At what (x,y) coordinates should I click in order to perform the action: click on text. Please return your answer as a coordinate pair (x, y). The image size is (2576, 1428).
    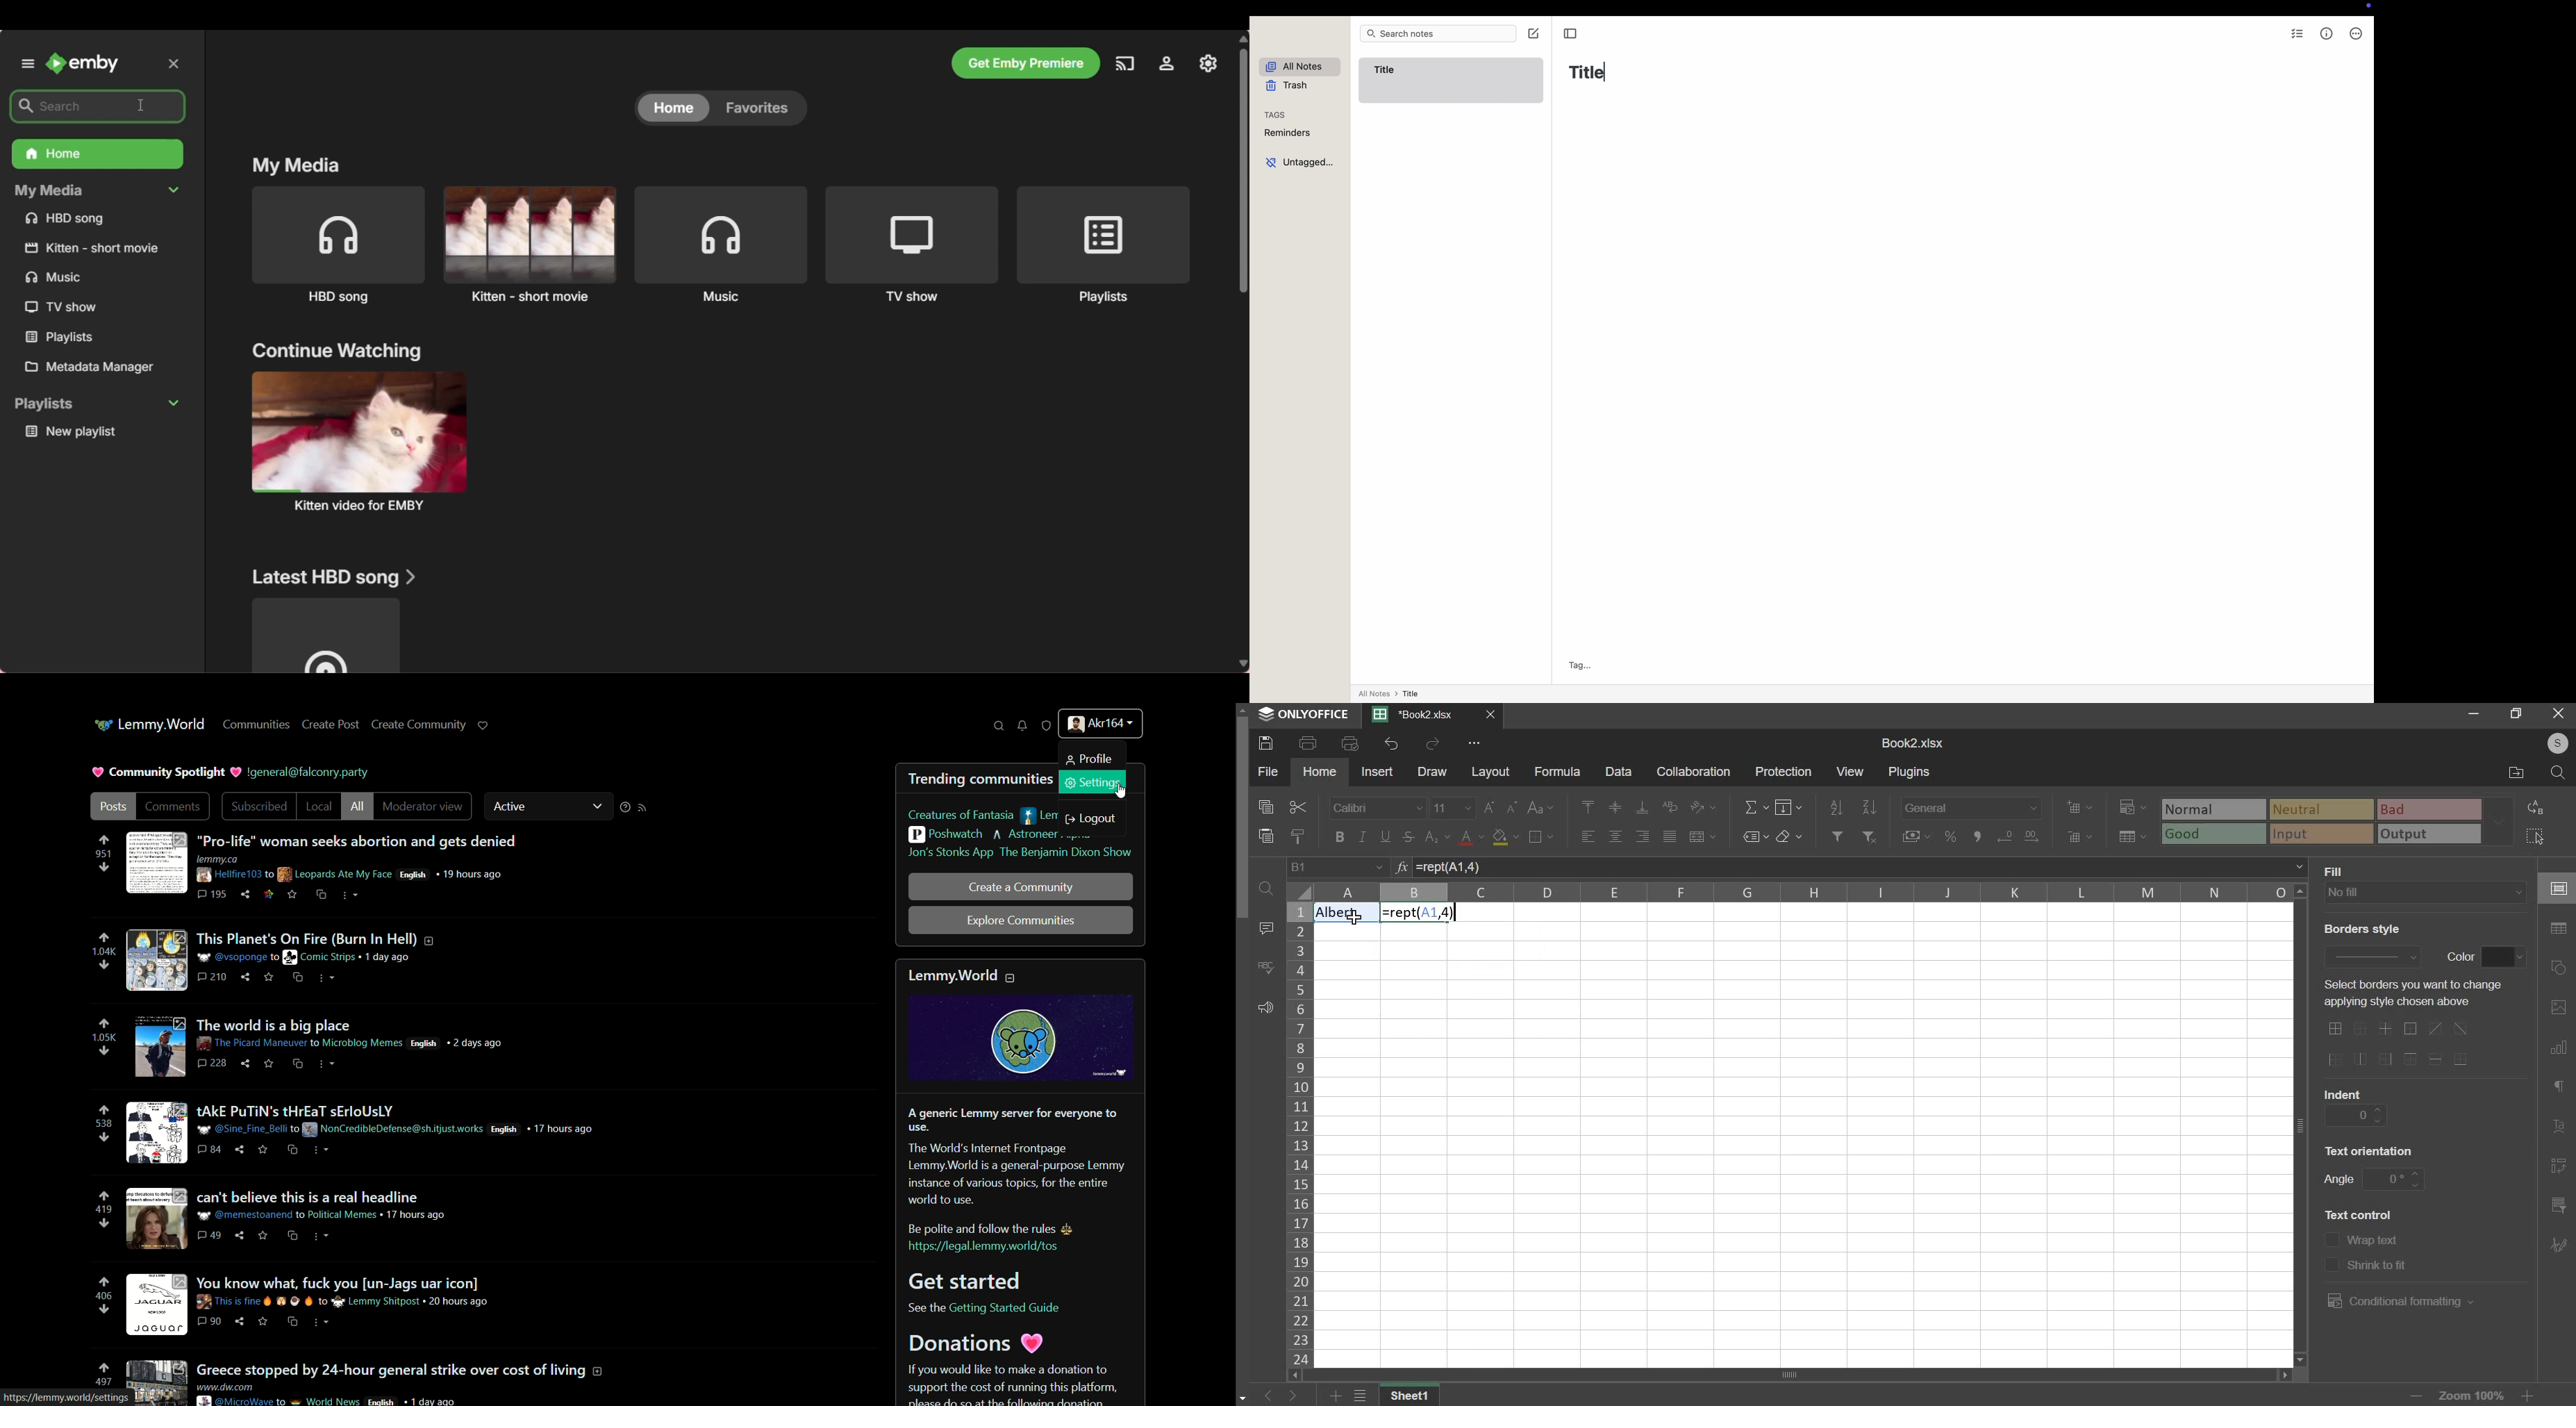
    Looking at the image, I should click on (2341, 870).